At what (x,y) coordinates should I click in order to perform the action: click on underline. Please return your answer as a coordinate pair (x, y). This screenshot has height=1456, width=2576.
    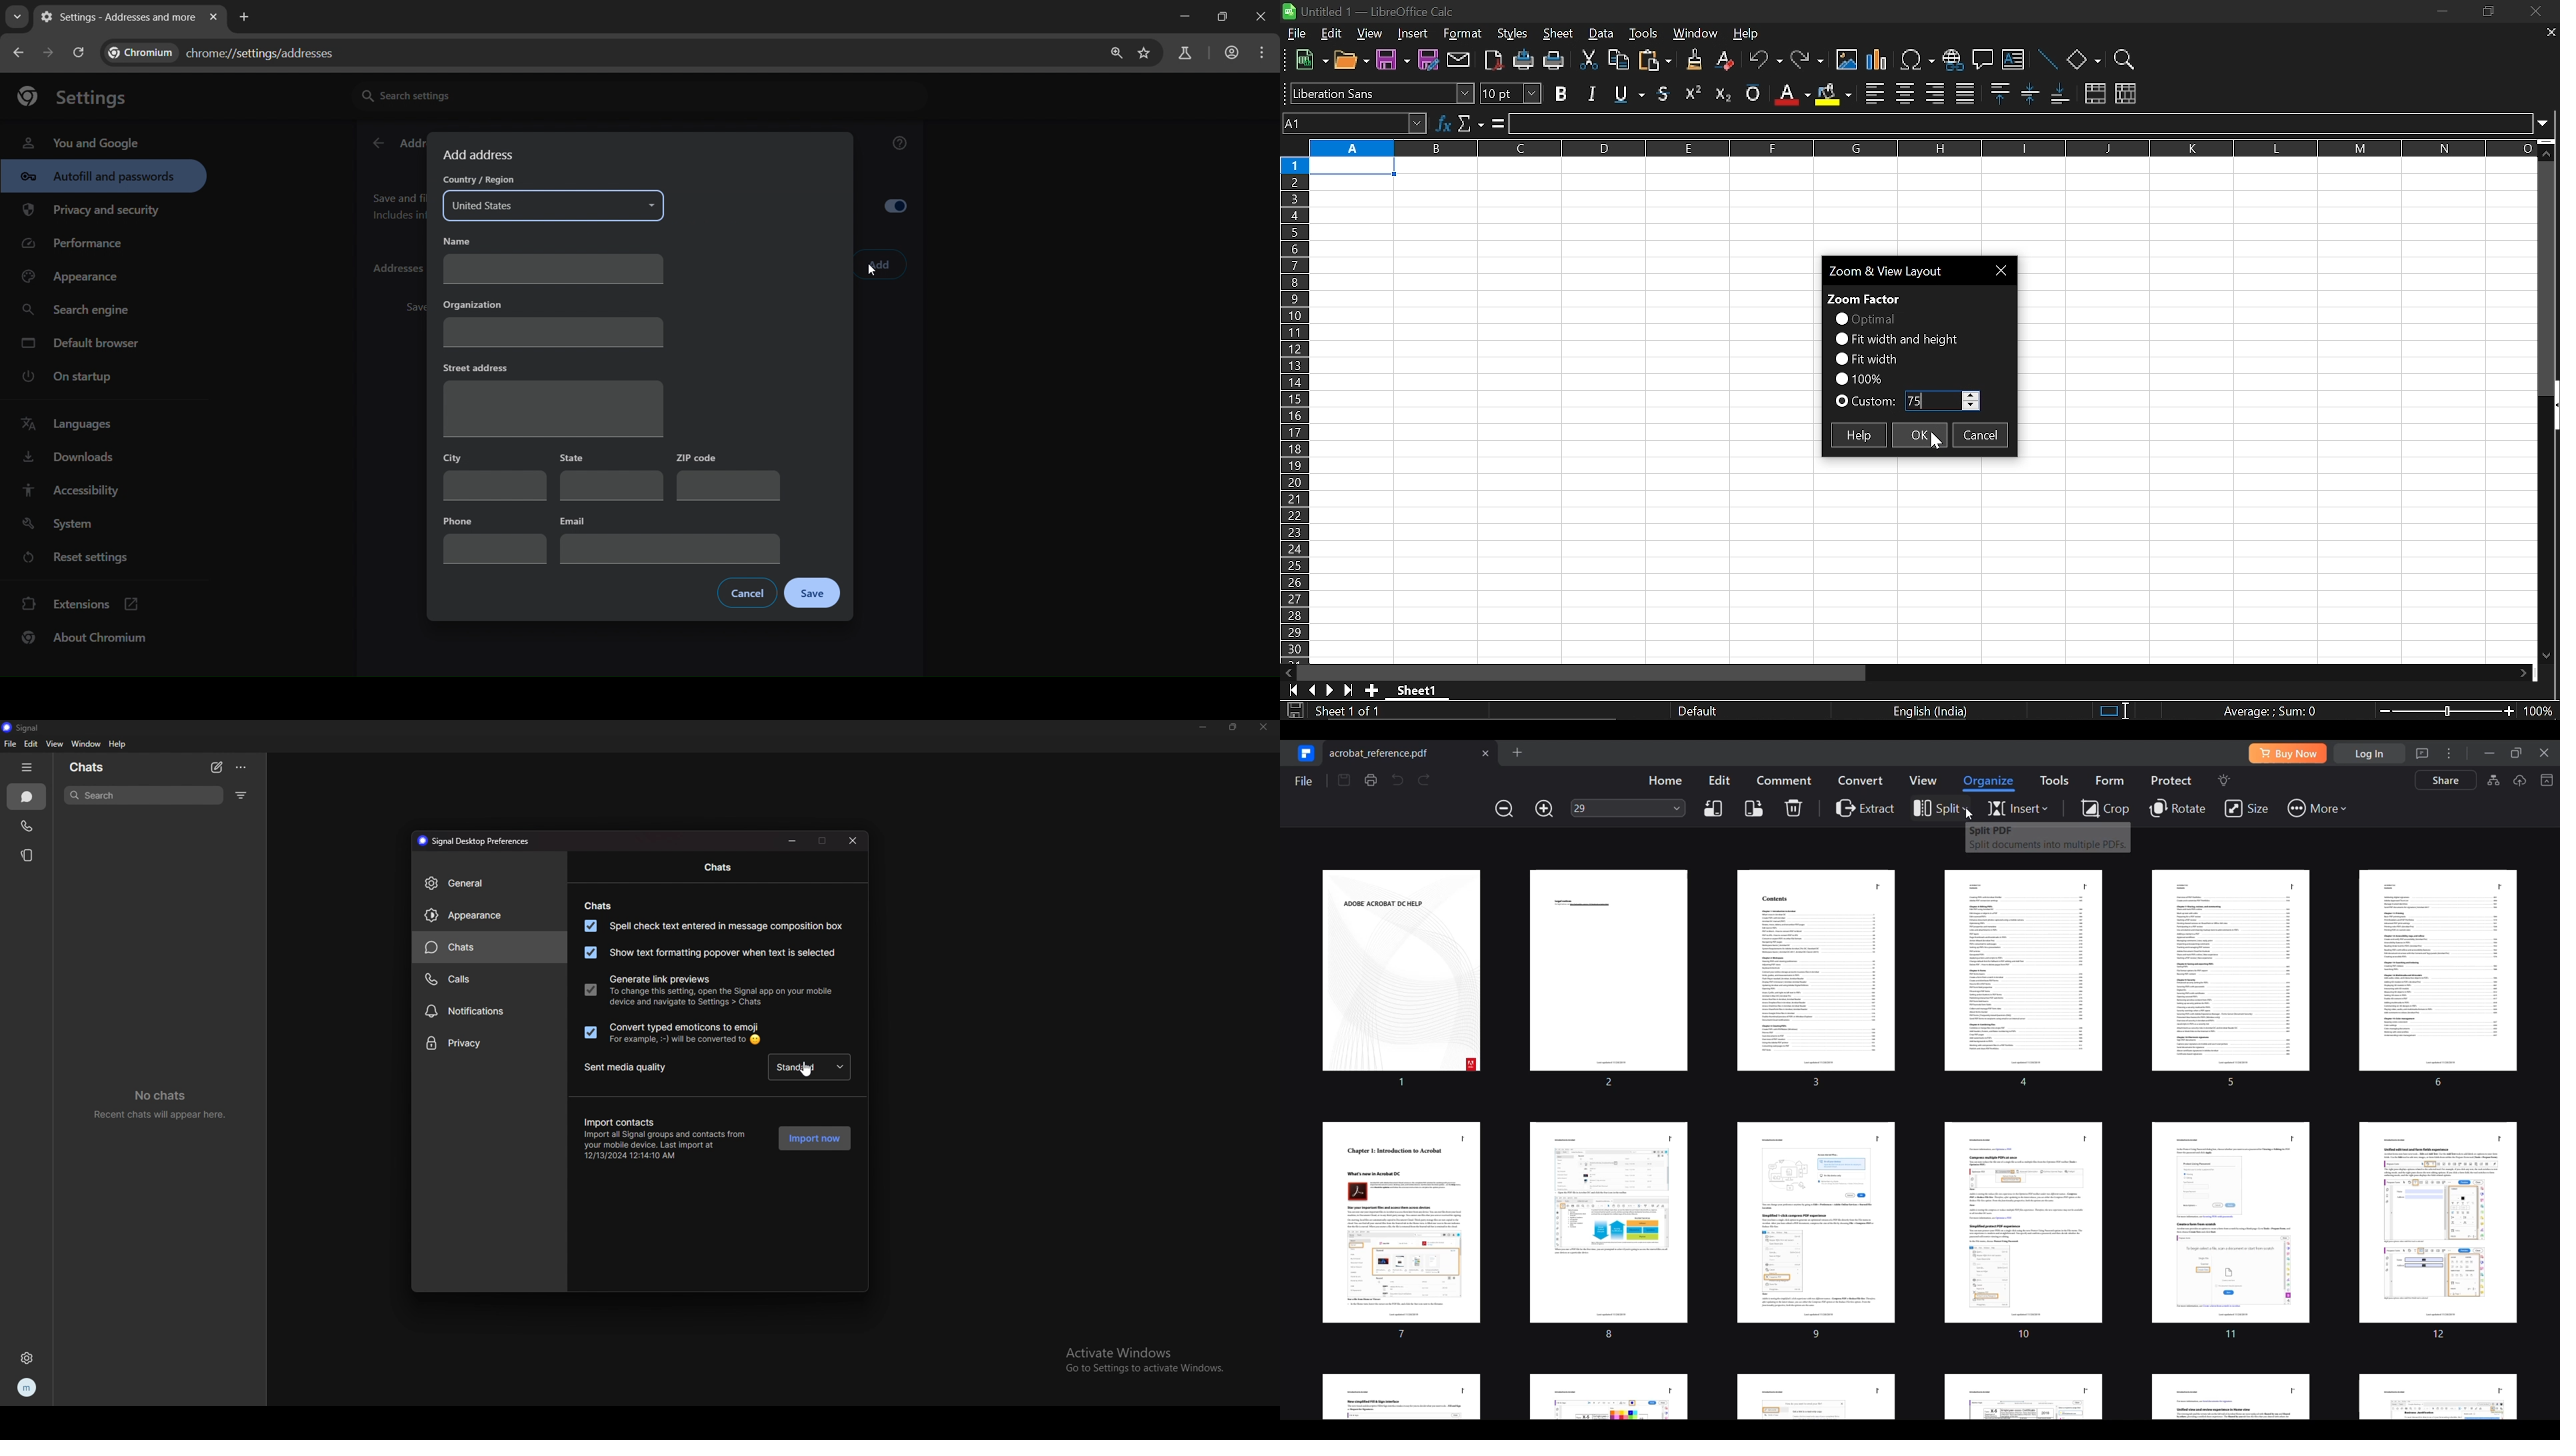
    Looking at the image, I should click on (1665, 93).